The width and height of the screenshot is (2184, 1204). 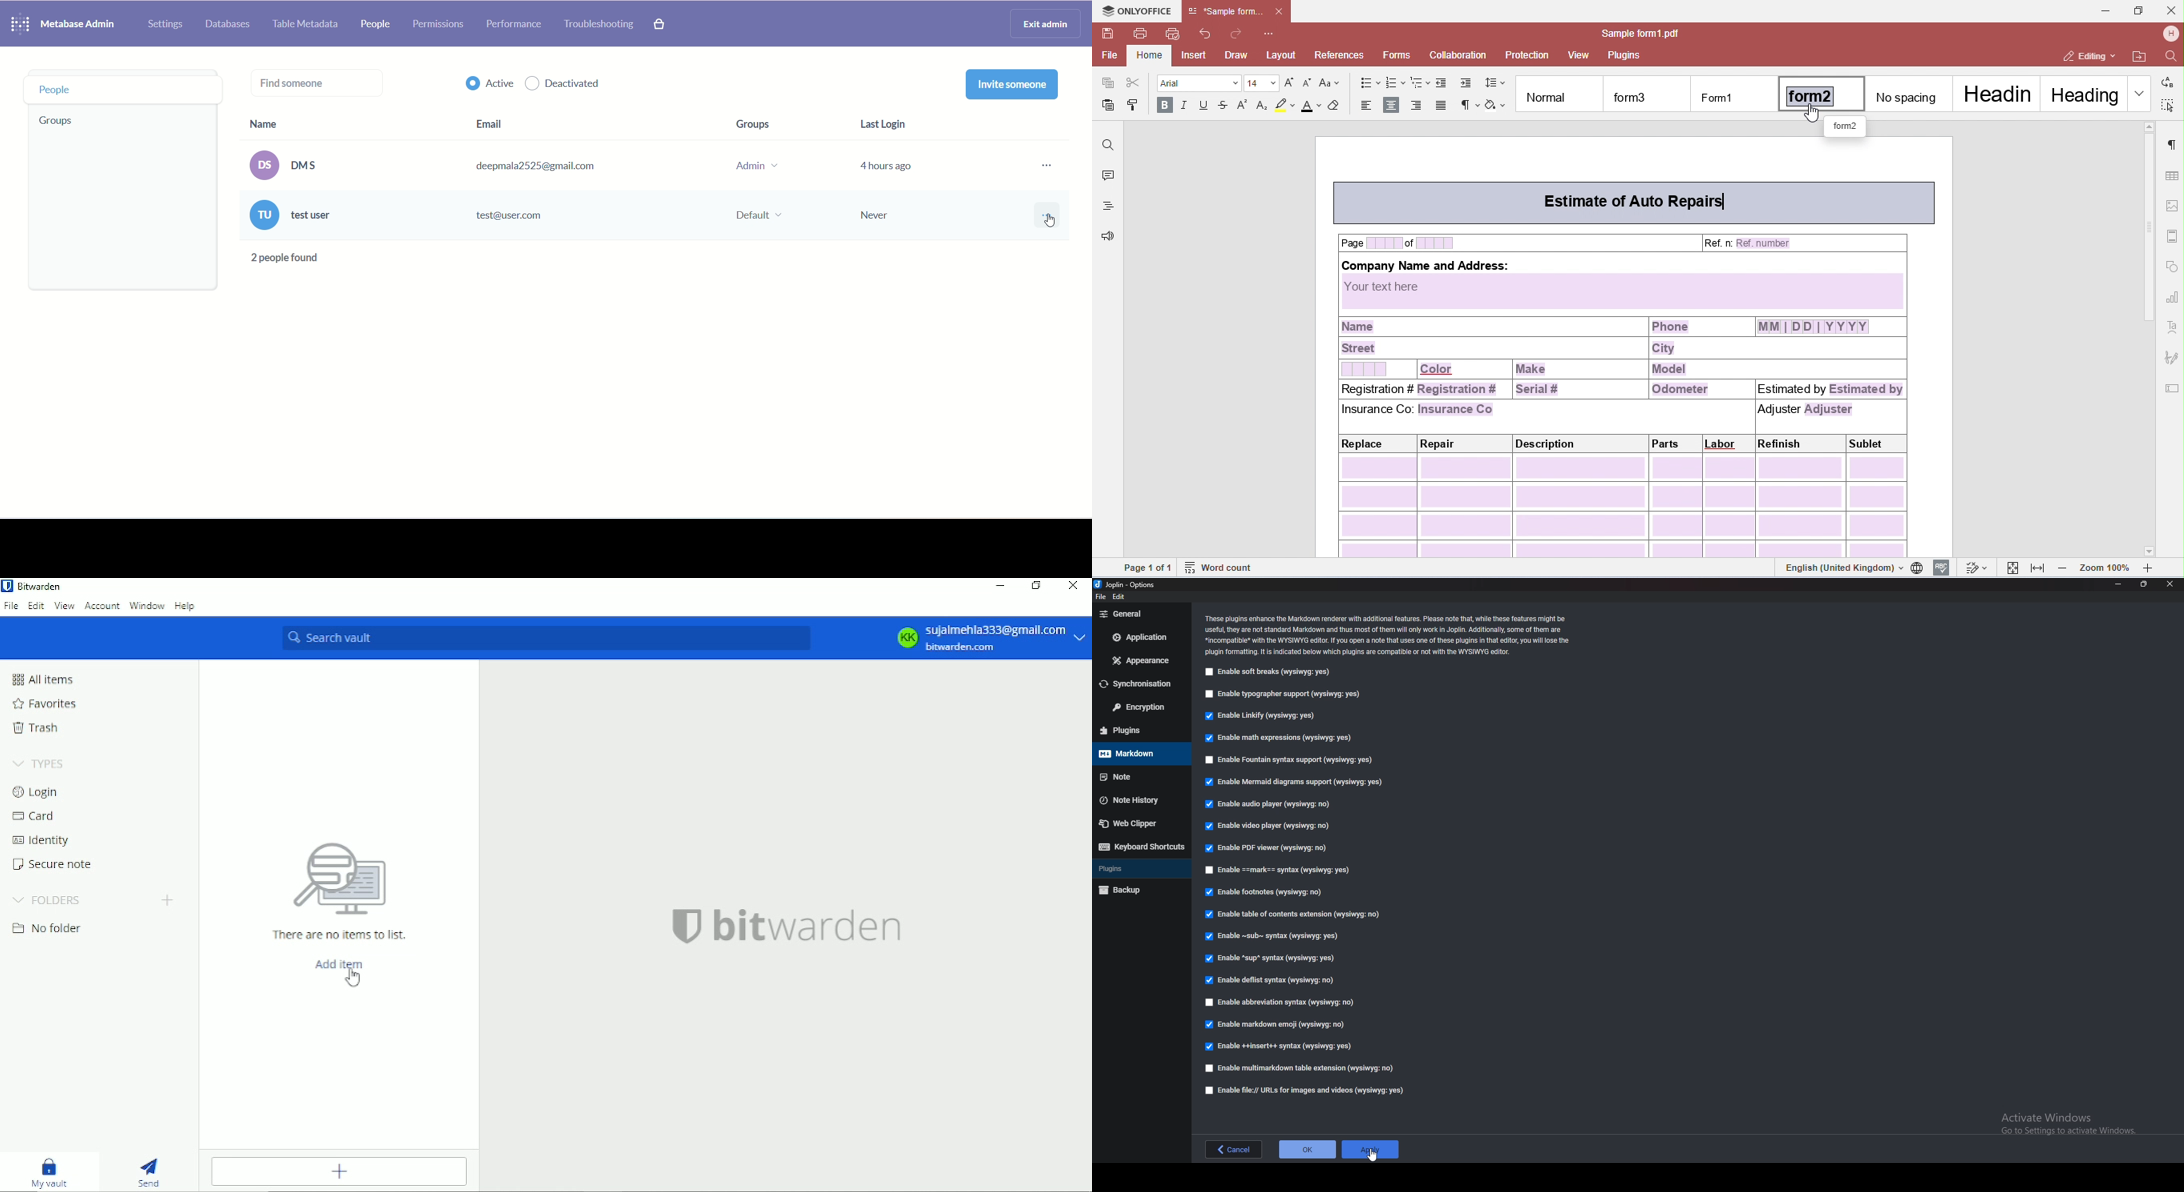 I want to click on file, so click(x=1101, y=597).